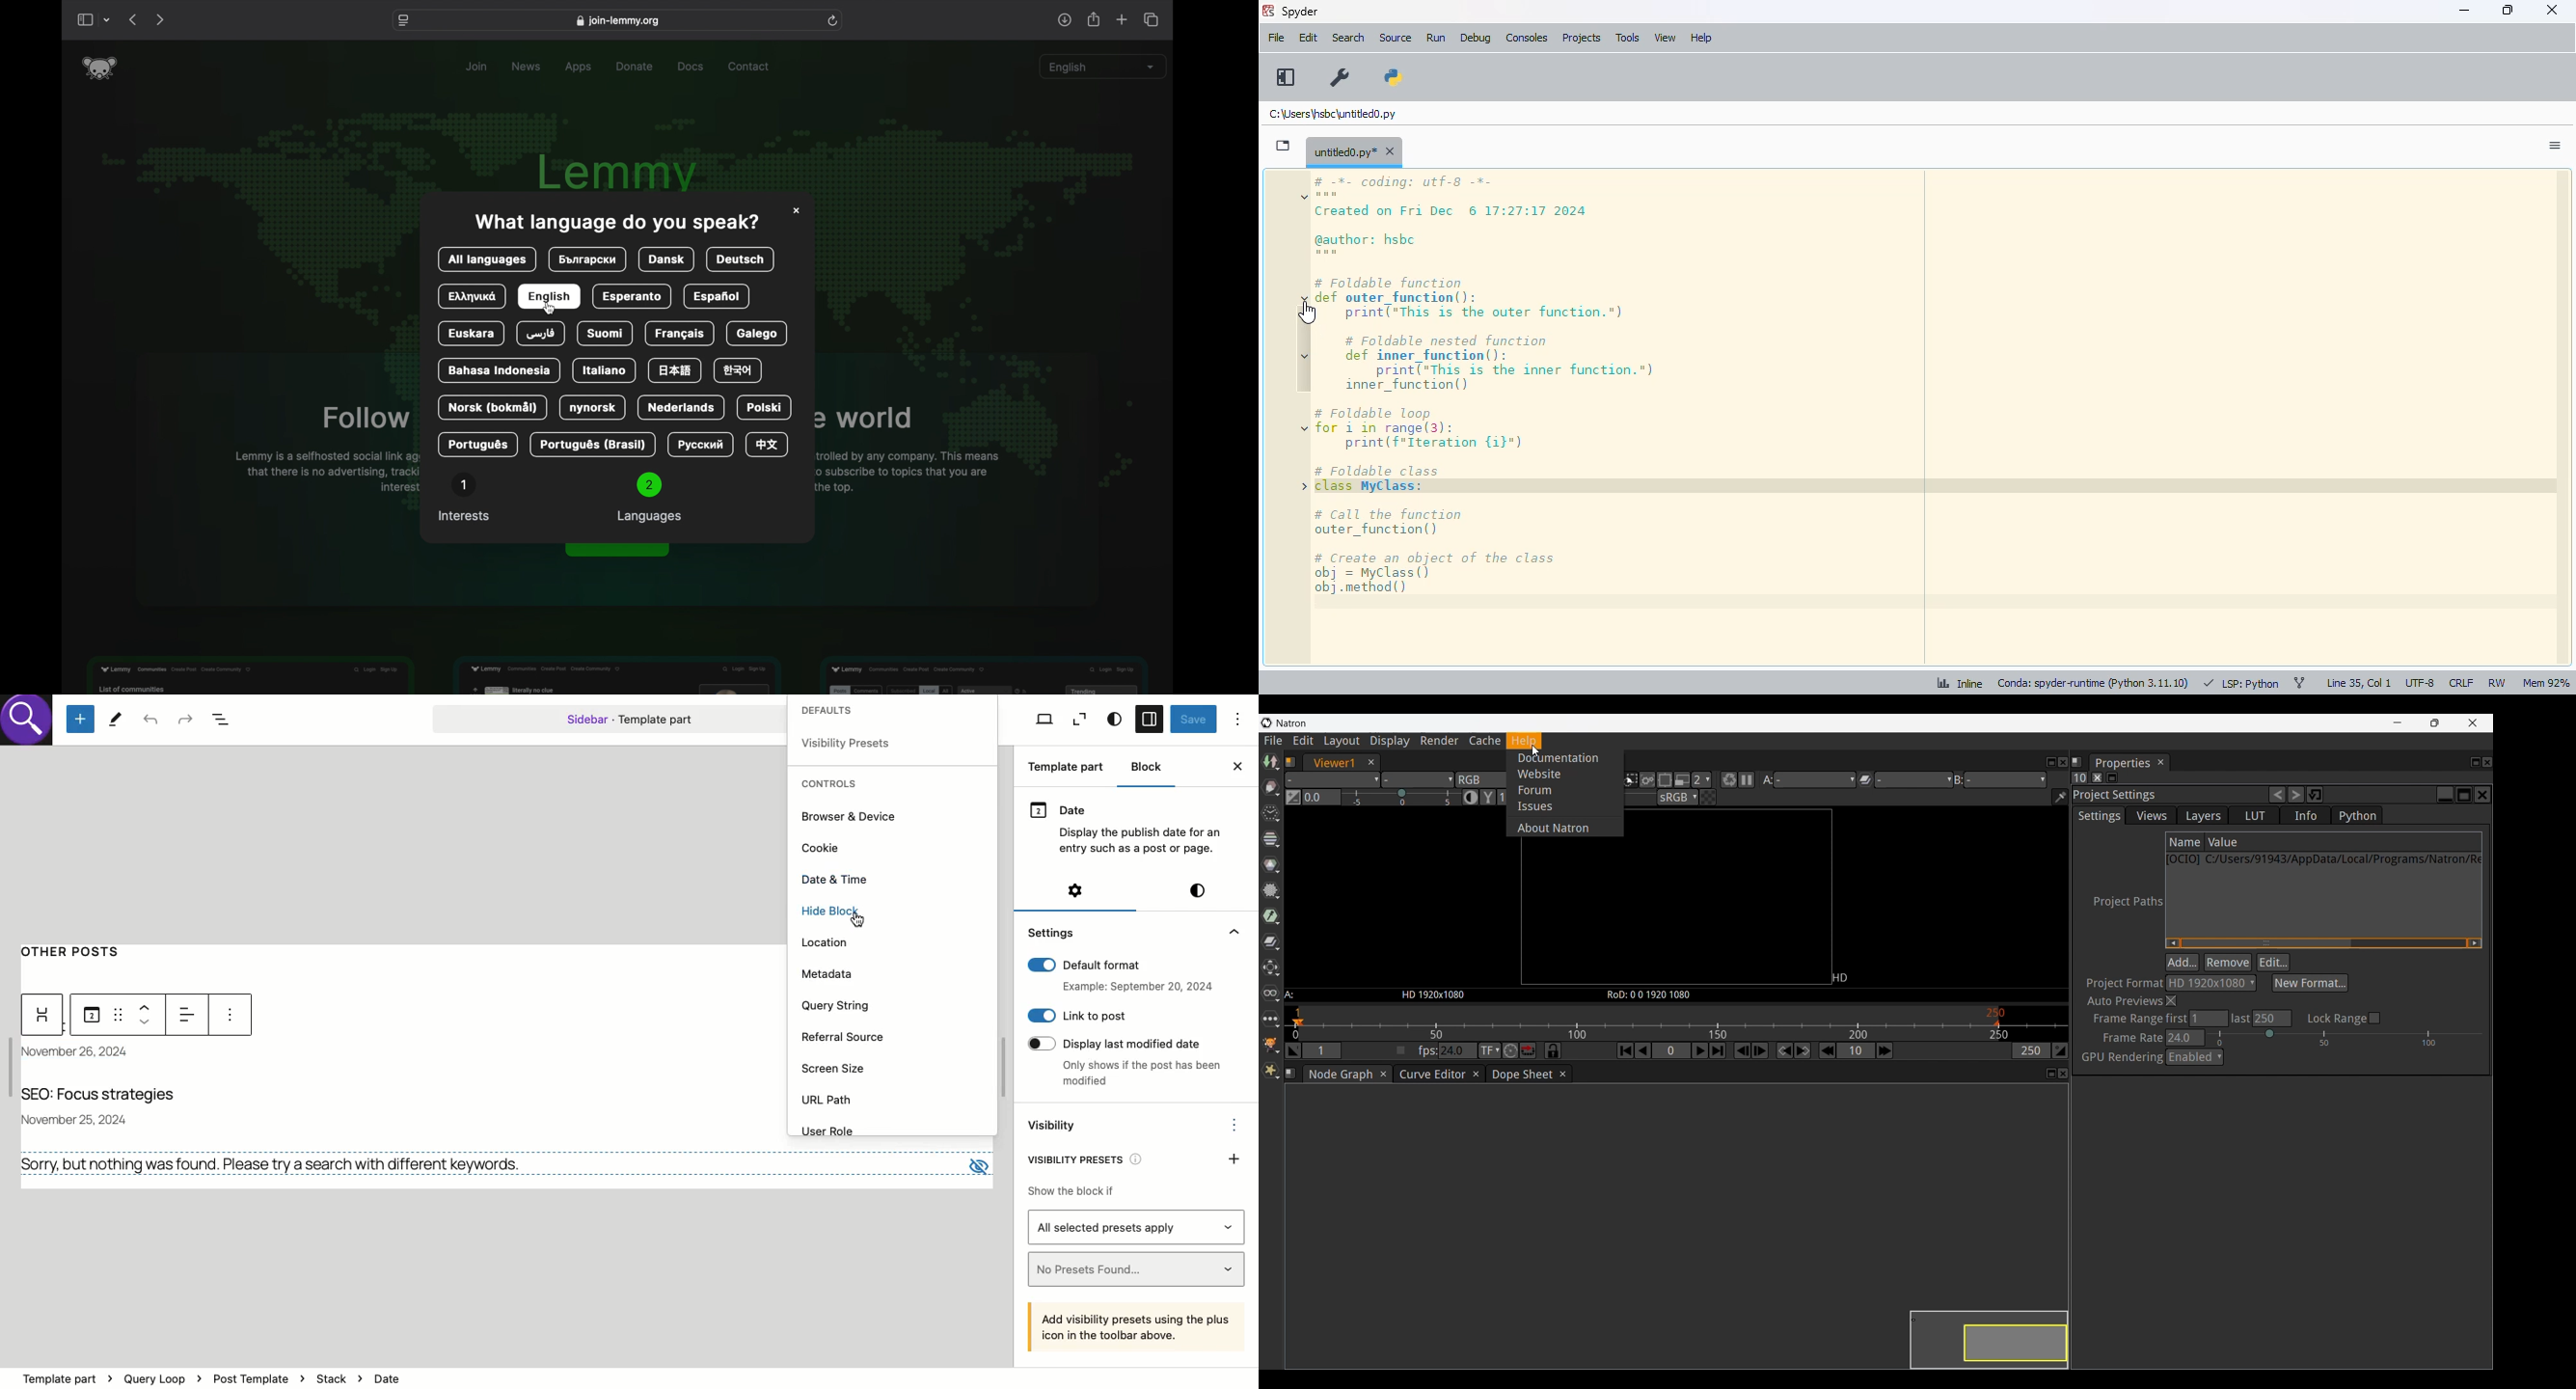 This screenshot has height=1400, width=2576. I want to click on Left alignment, so click(190, 1012).